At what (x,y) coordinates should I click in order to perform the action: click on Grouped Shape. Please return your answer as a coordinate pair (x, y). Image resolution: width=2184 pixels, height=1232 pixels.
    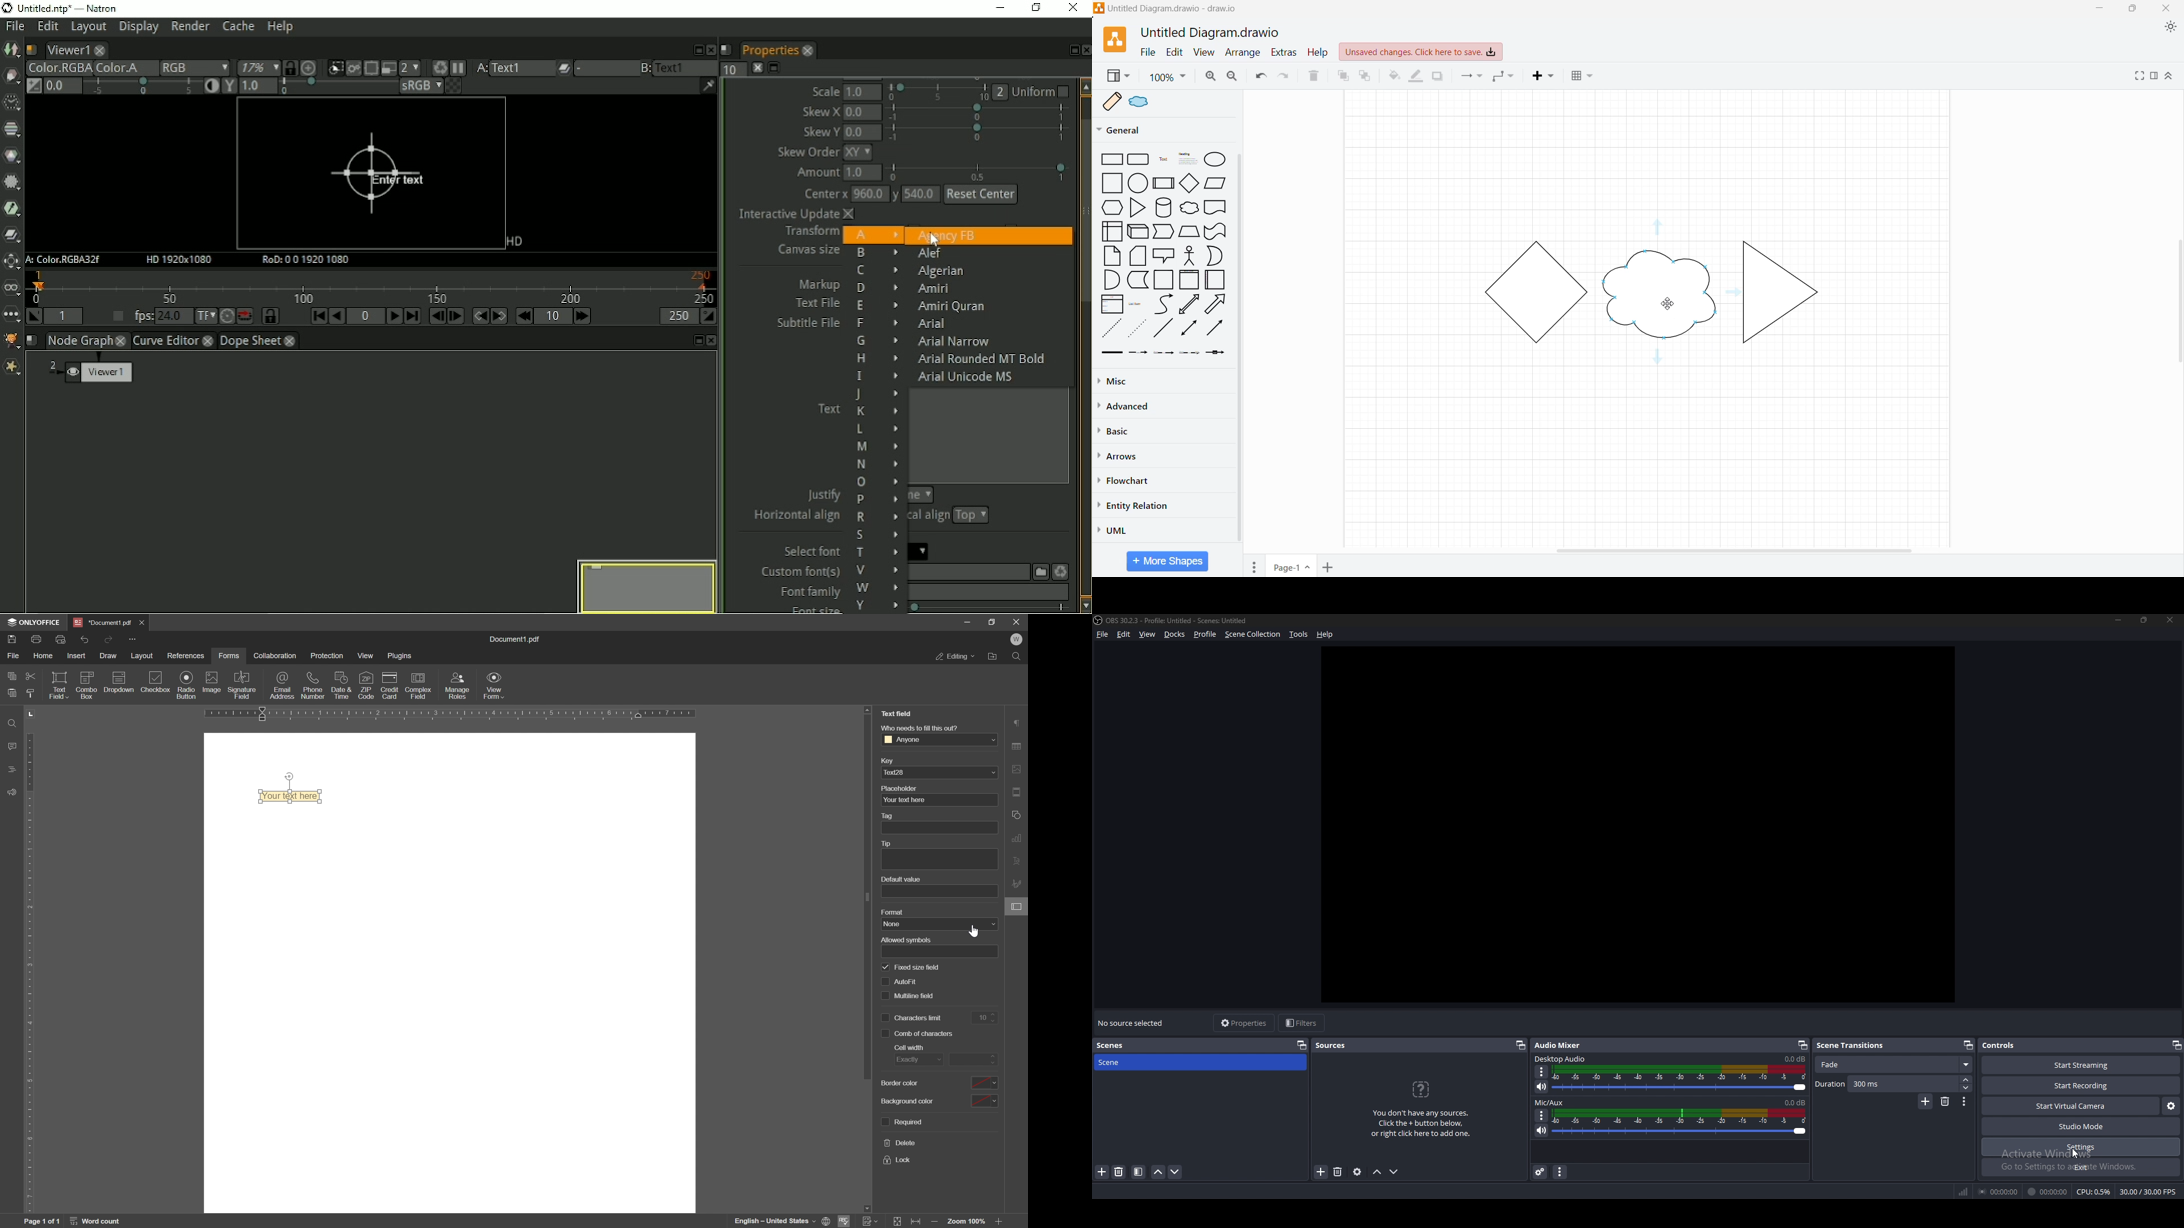
    Looking at the image, I should click on (1656, 292).